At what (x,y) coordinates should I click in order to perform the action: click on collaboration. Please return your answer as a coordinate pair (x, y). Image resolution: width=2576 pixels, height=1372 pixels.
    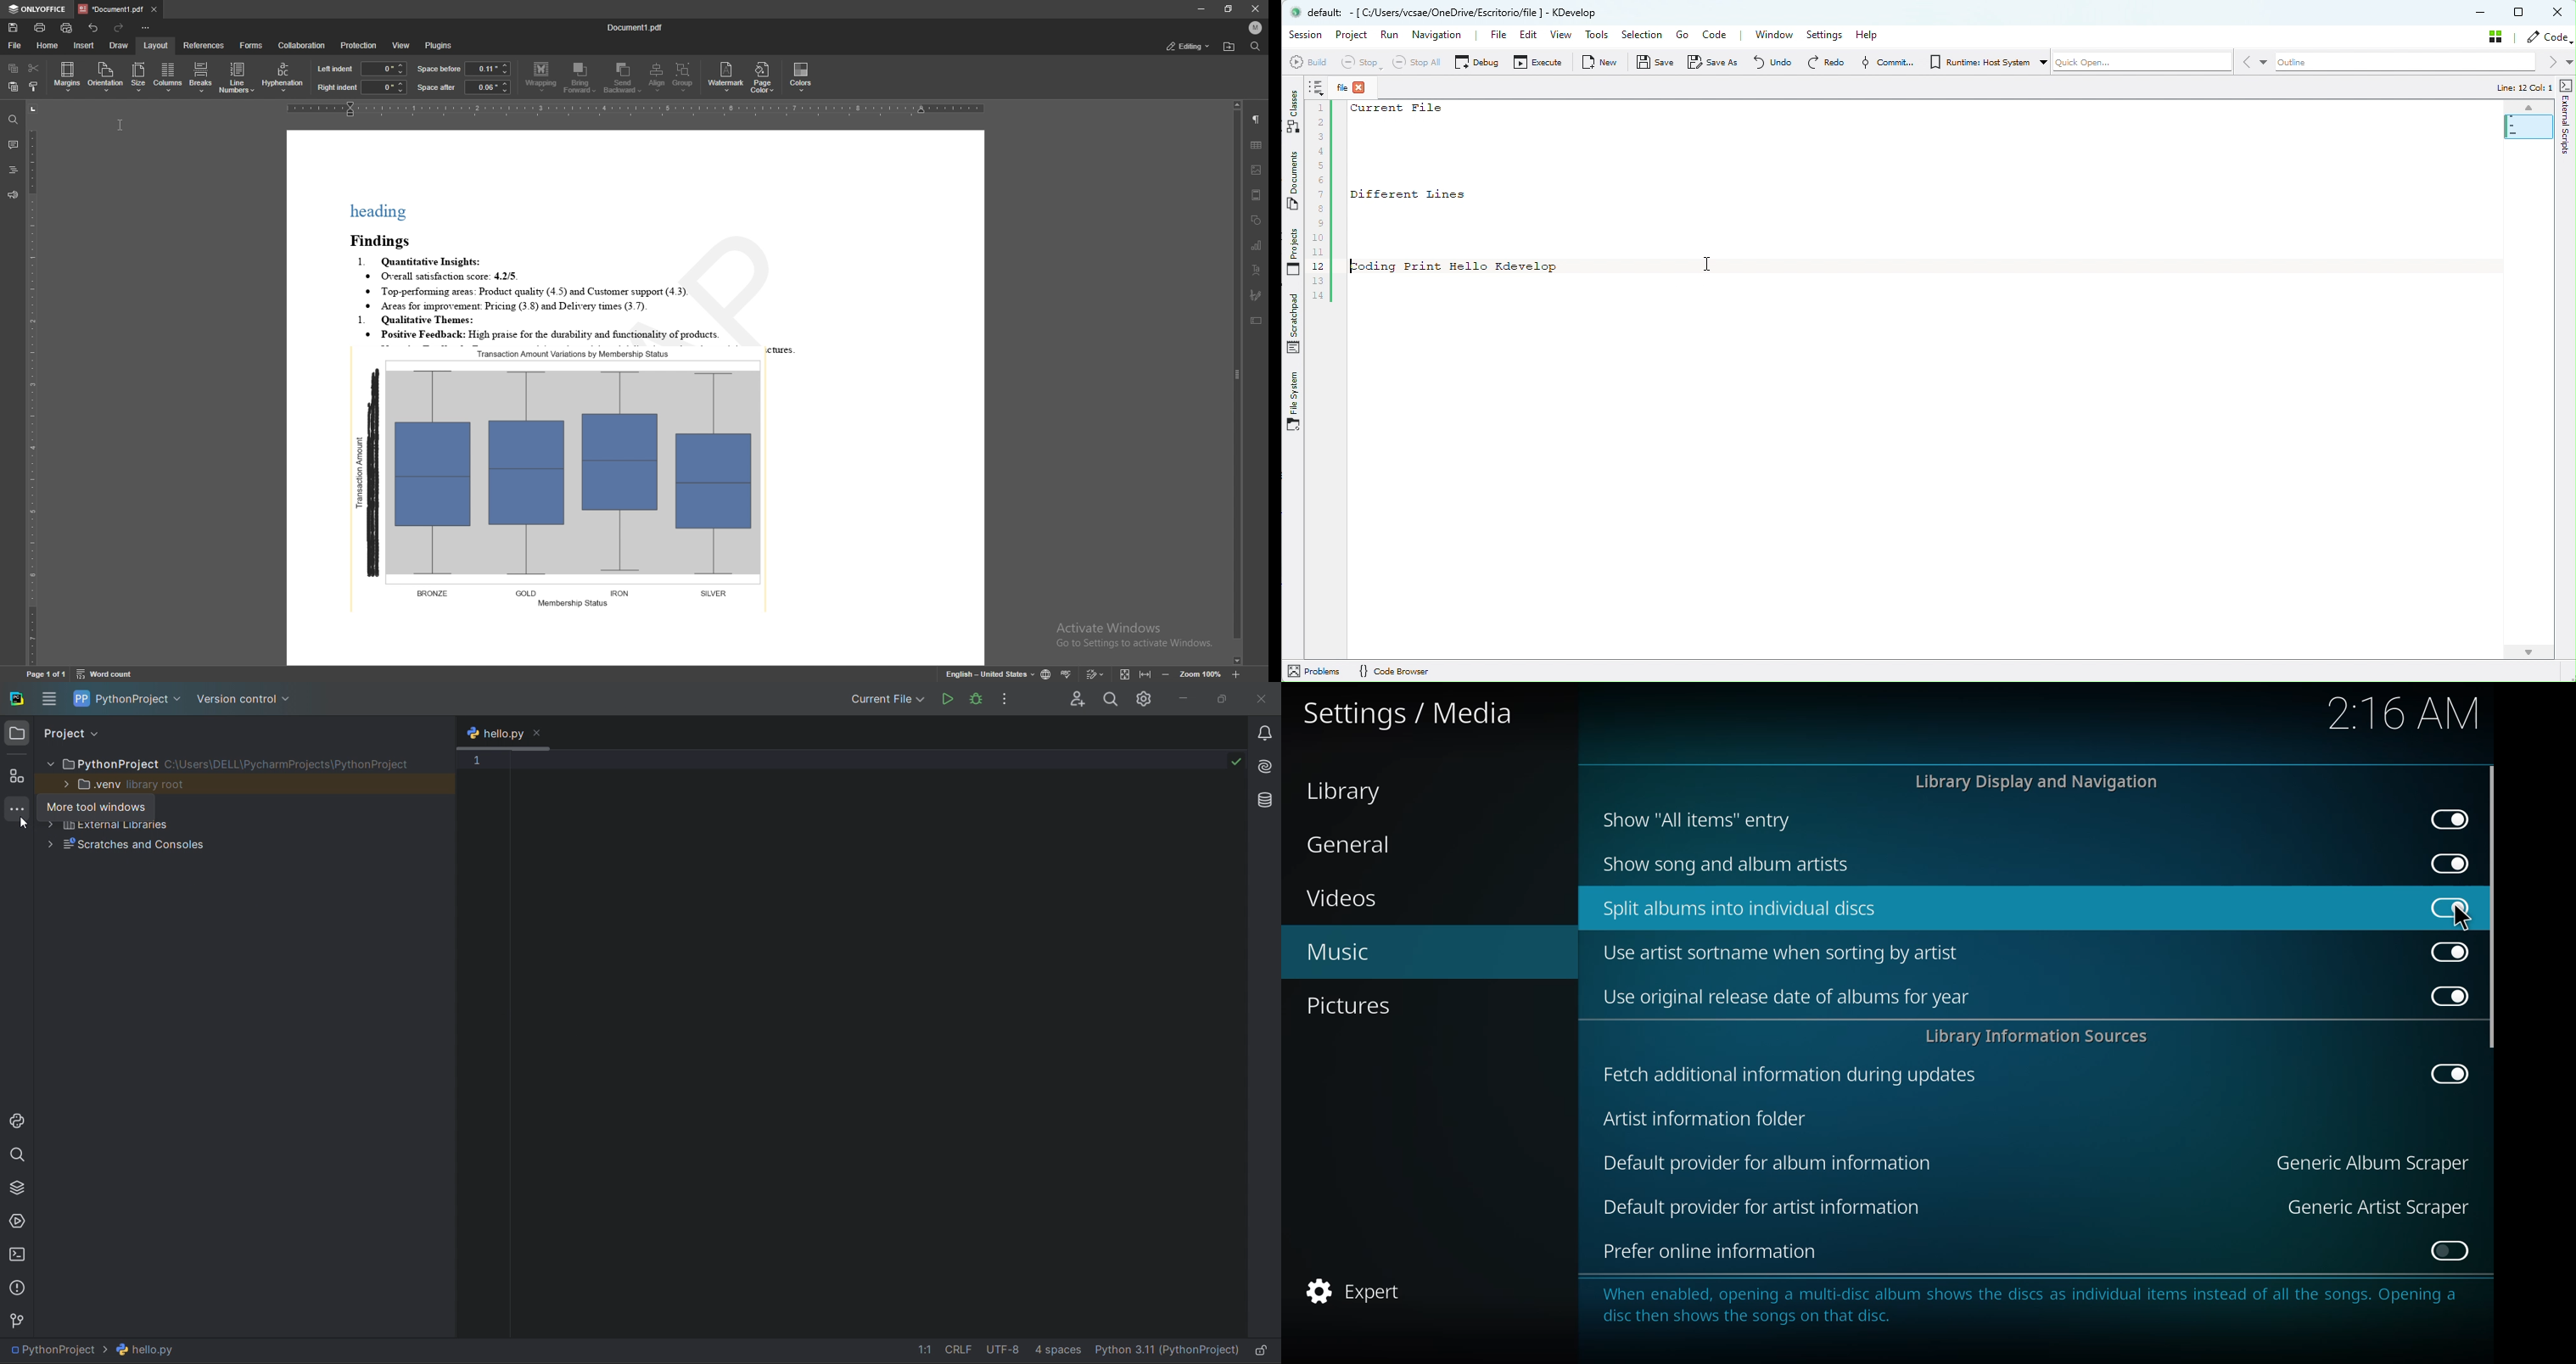
    Looking at the image, I should click on (305, 44).